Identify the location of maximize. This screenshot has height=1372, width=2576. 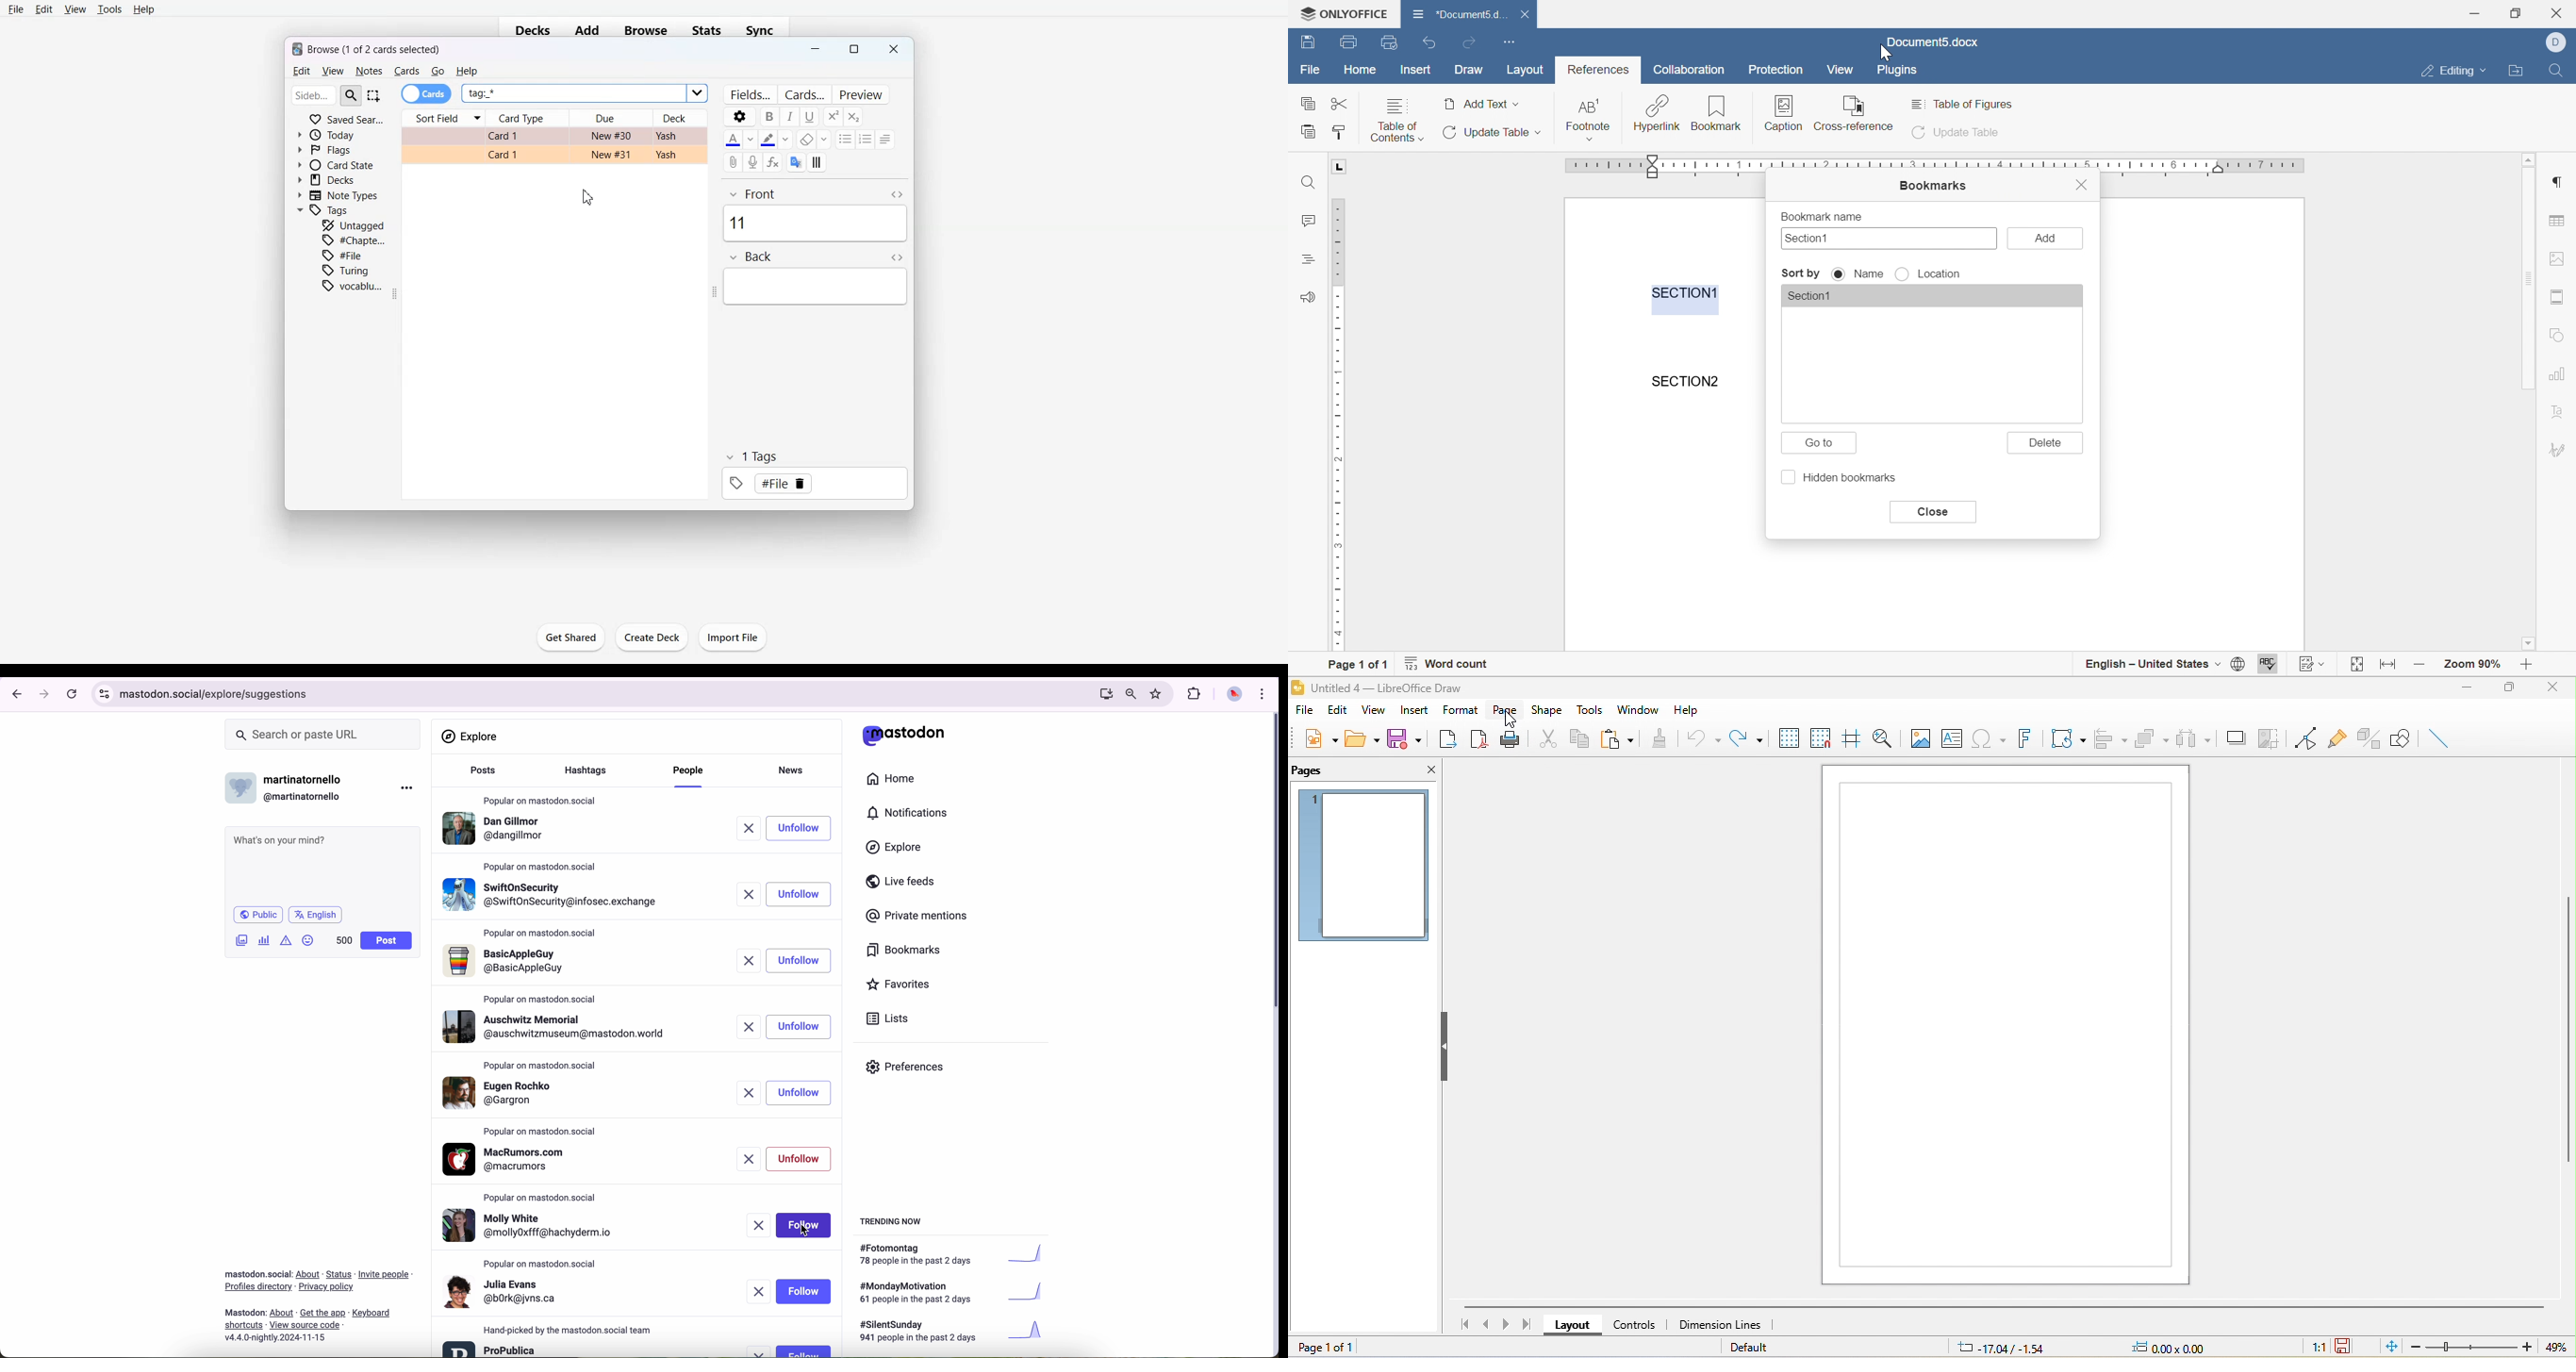
(2513, 689).